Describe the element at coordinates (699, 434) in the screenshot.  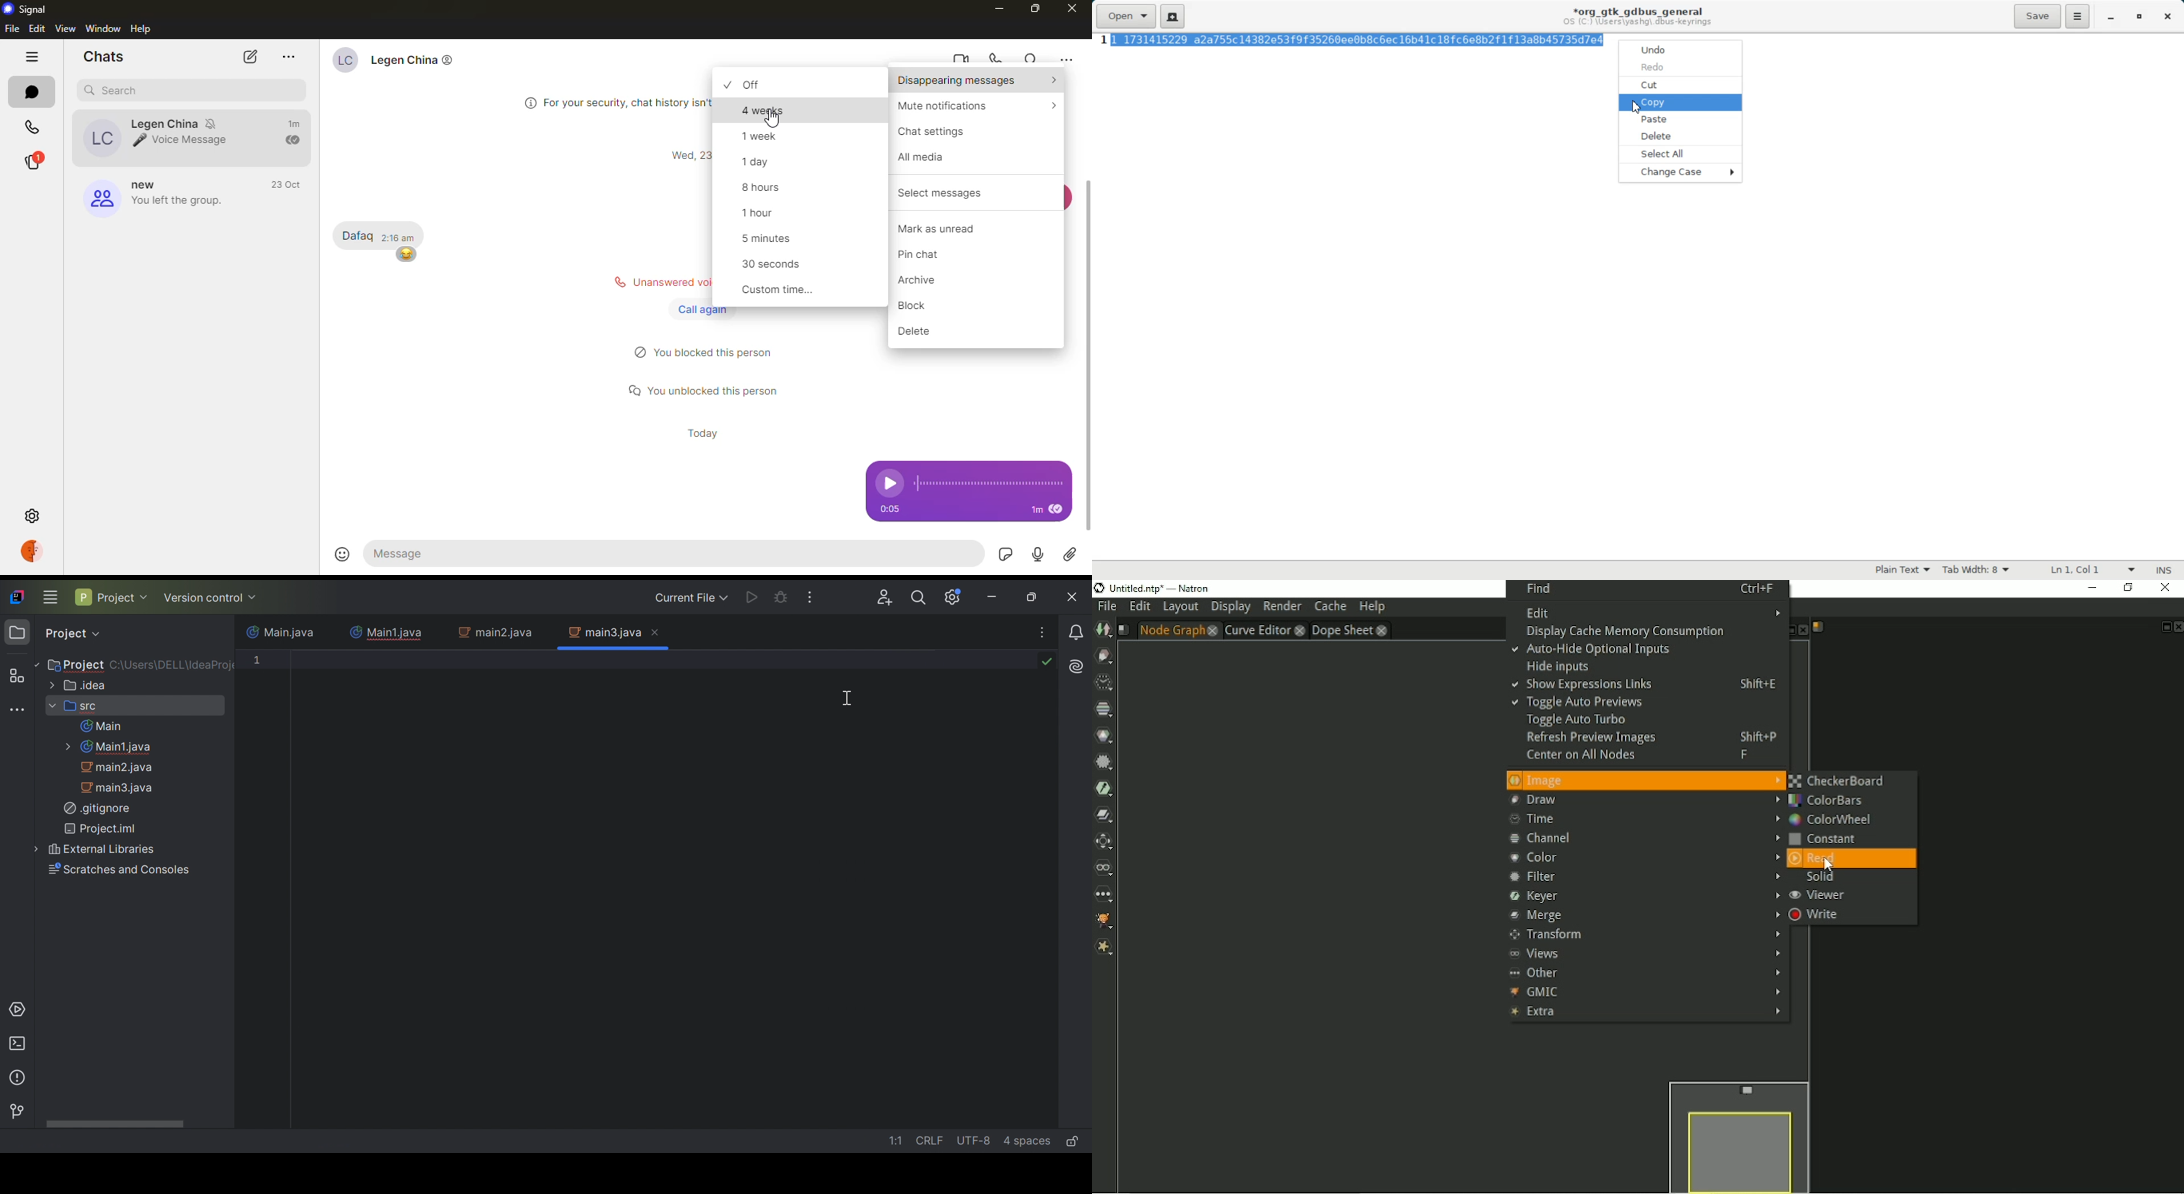
I see `time` at that location.